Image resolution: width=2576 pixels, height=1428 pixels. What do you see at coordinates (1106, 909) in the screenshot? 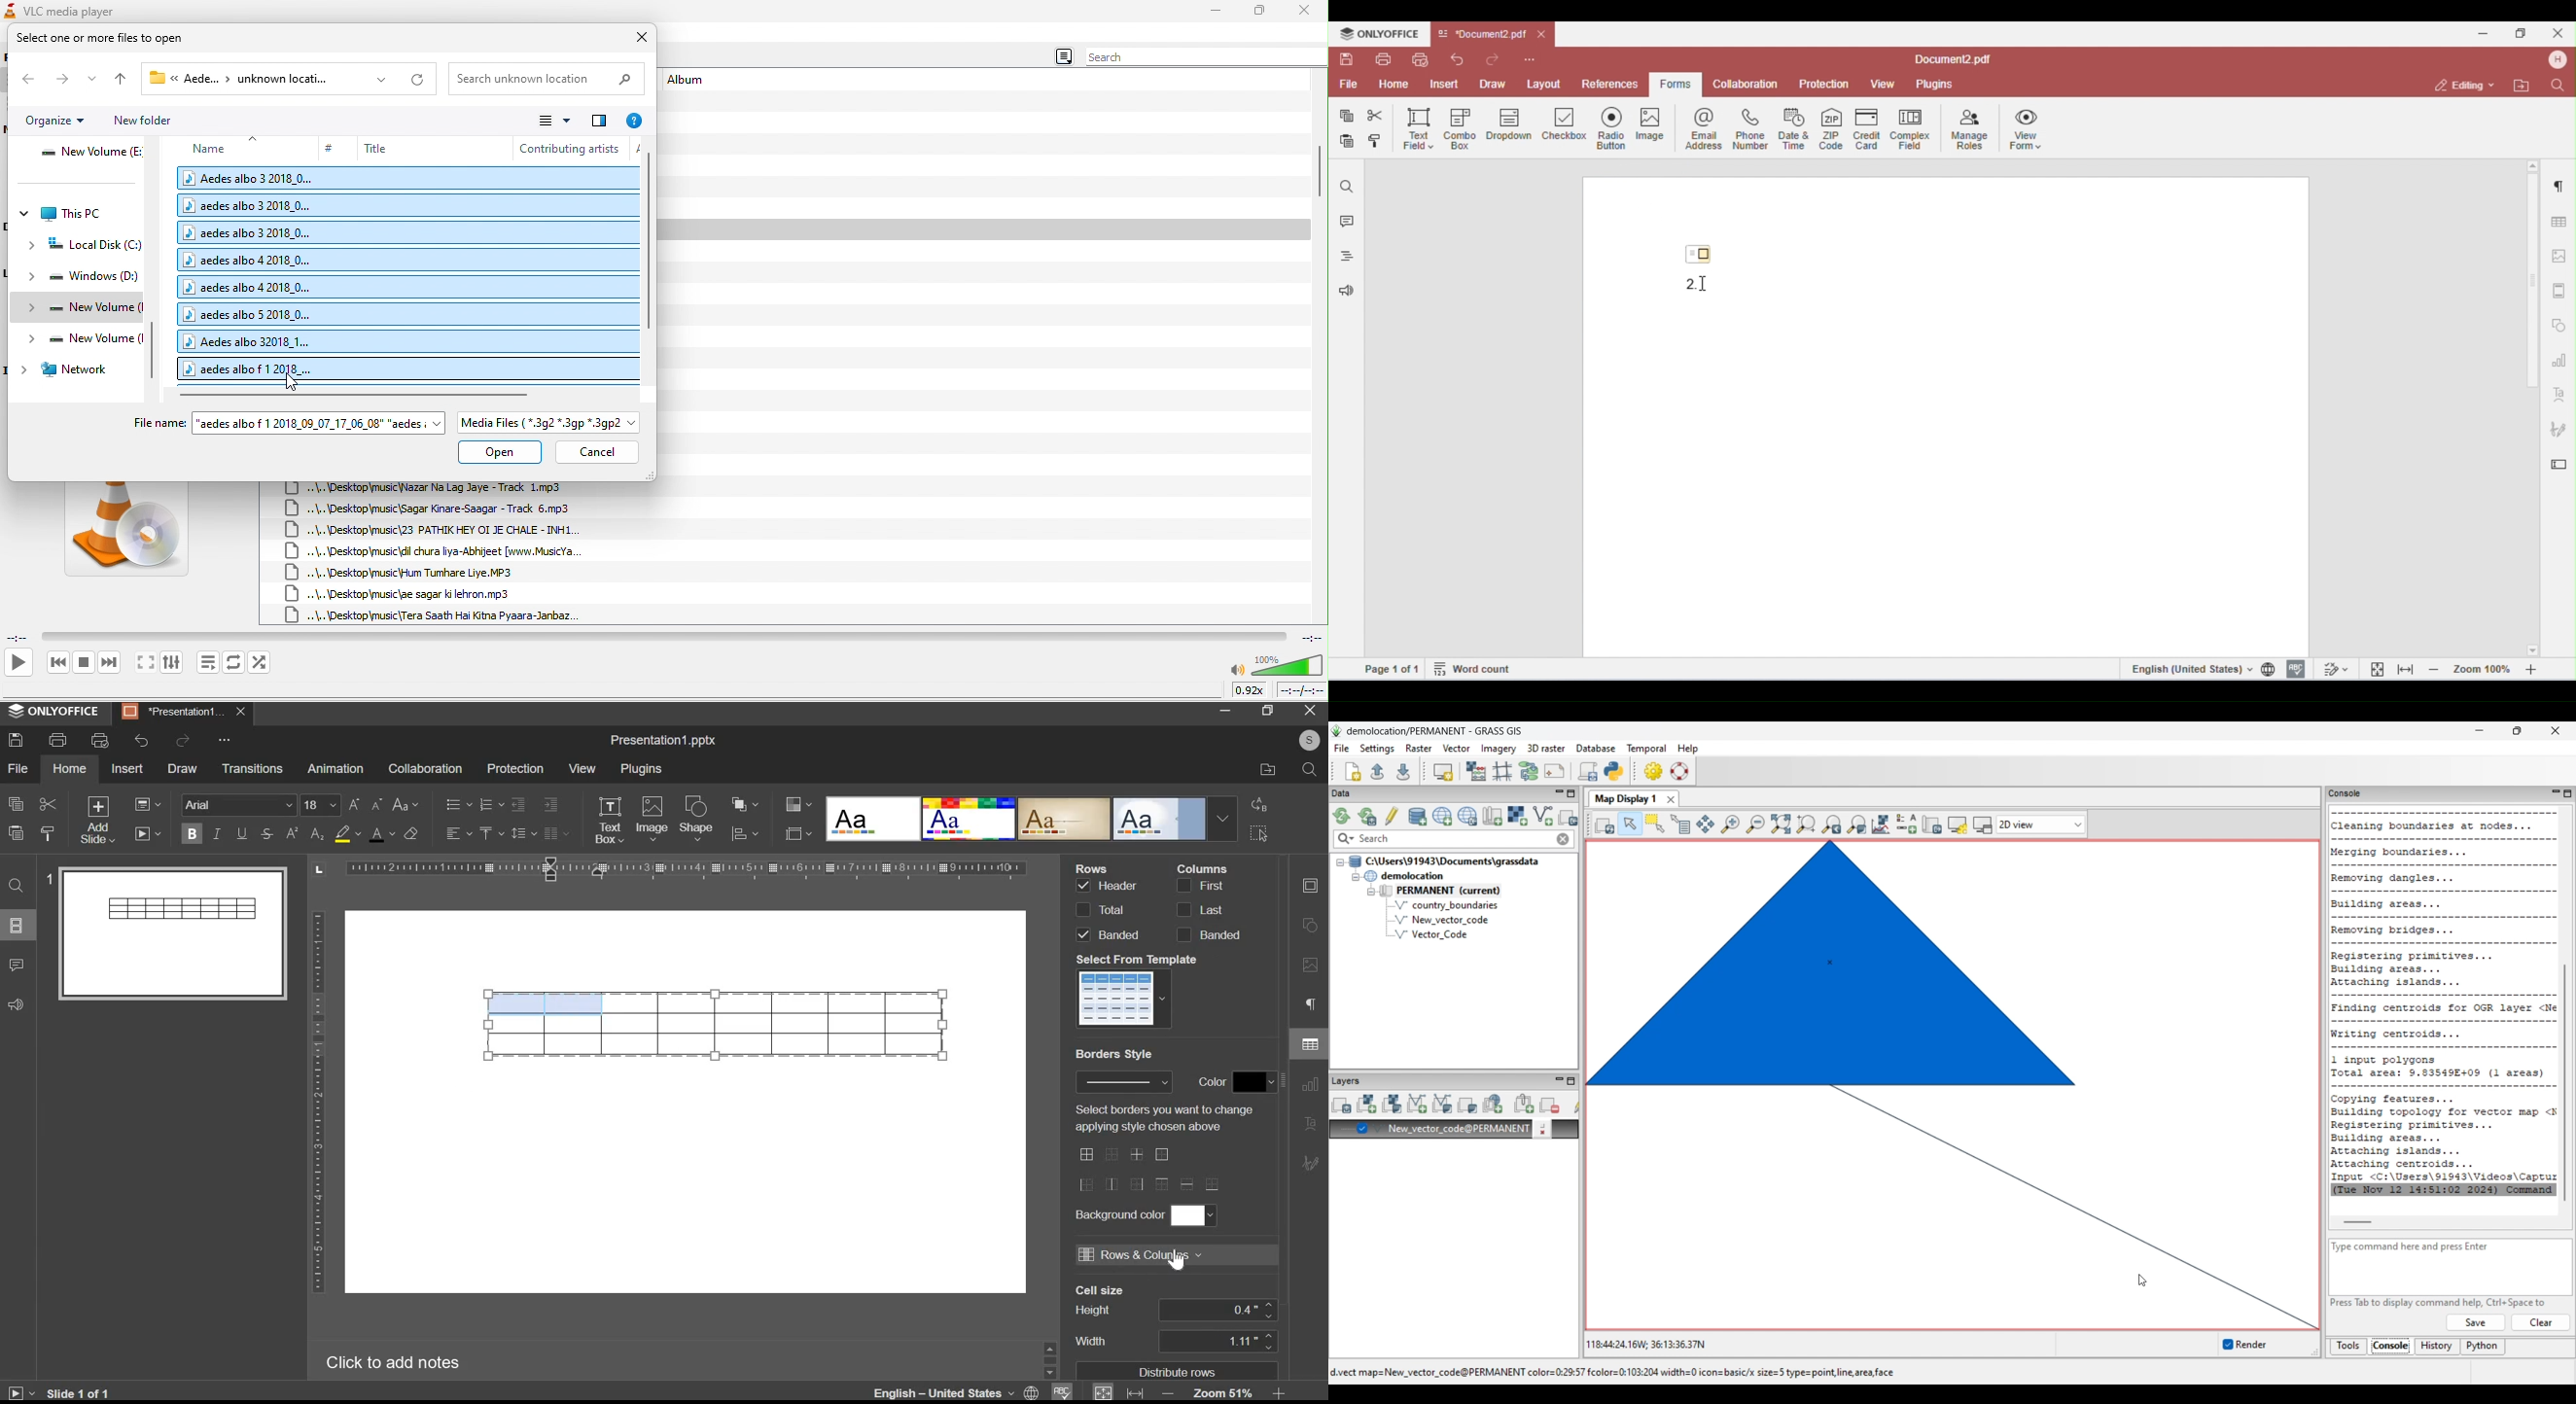
I see `rows` at bounding box center [1106, 909].